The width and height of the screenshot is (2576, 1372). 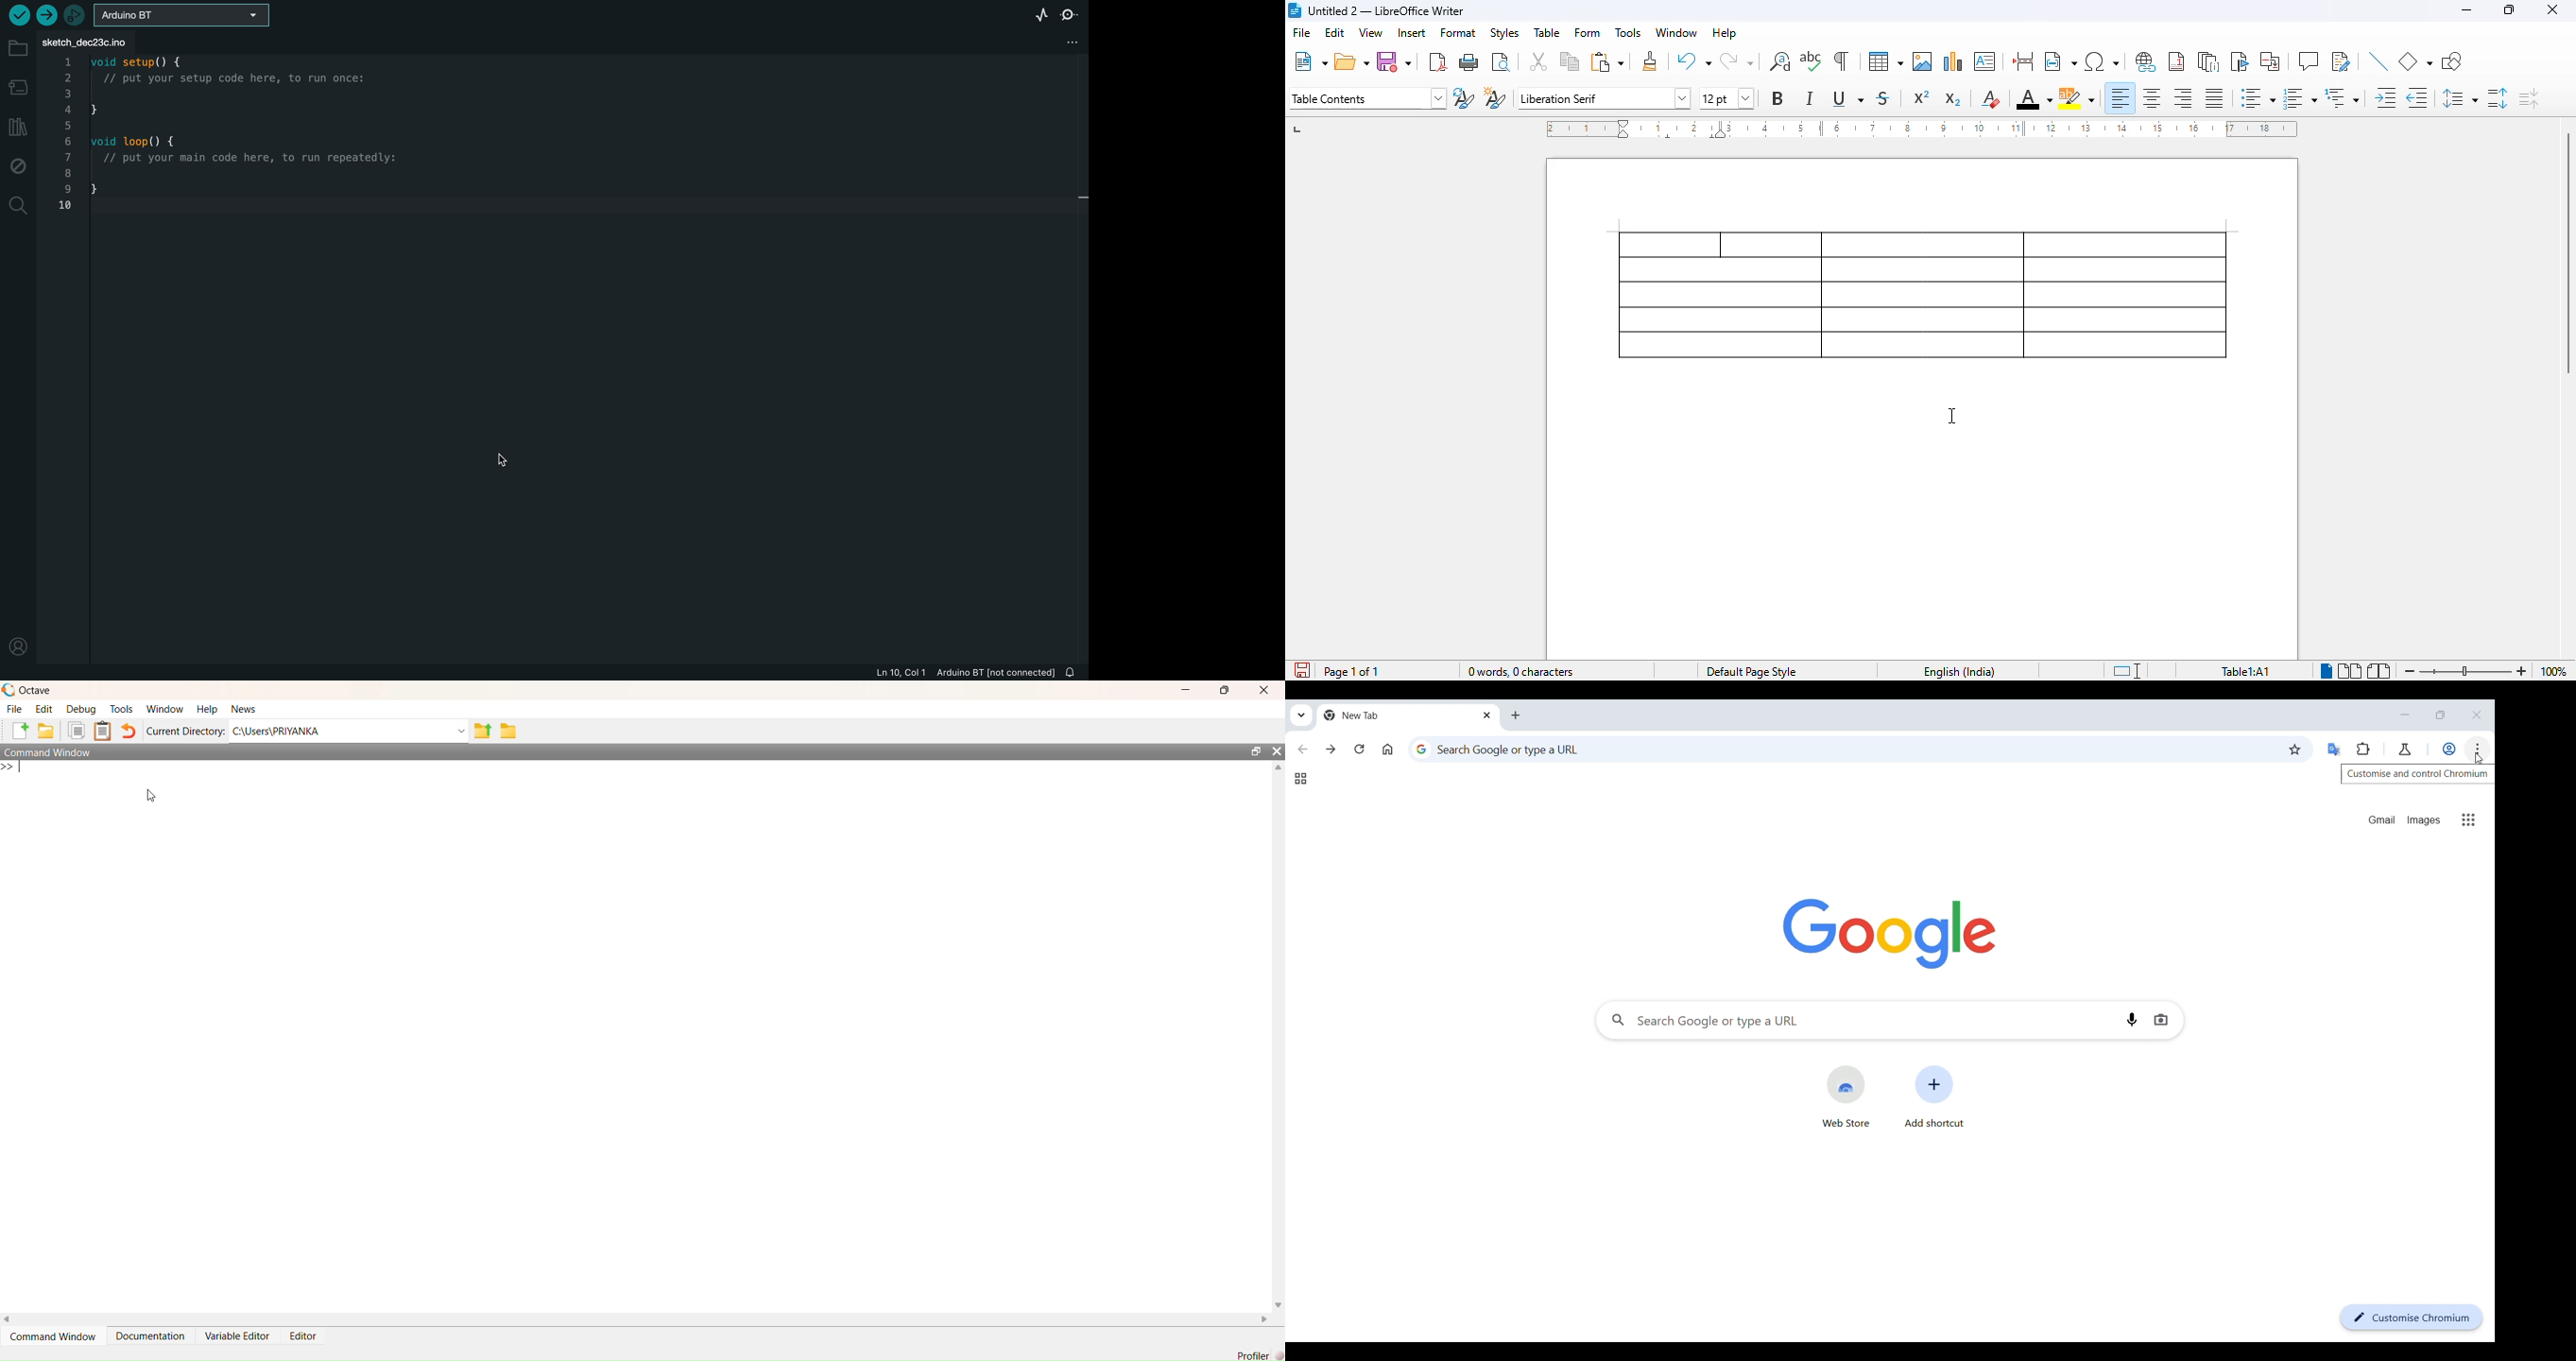 I want to click on insert bookmark, so click(x=2241, y=61).